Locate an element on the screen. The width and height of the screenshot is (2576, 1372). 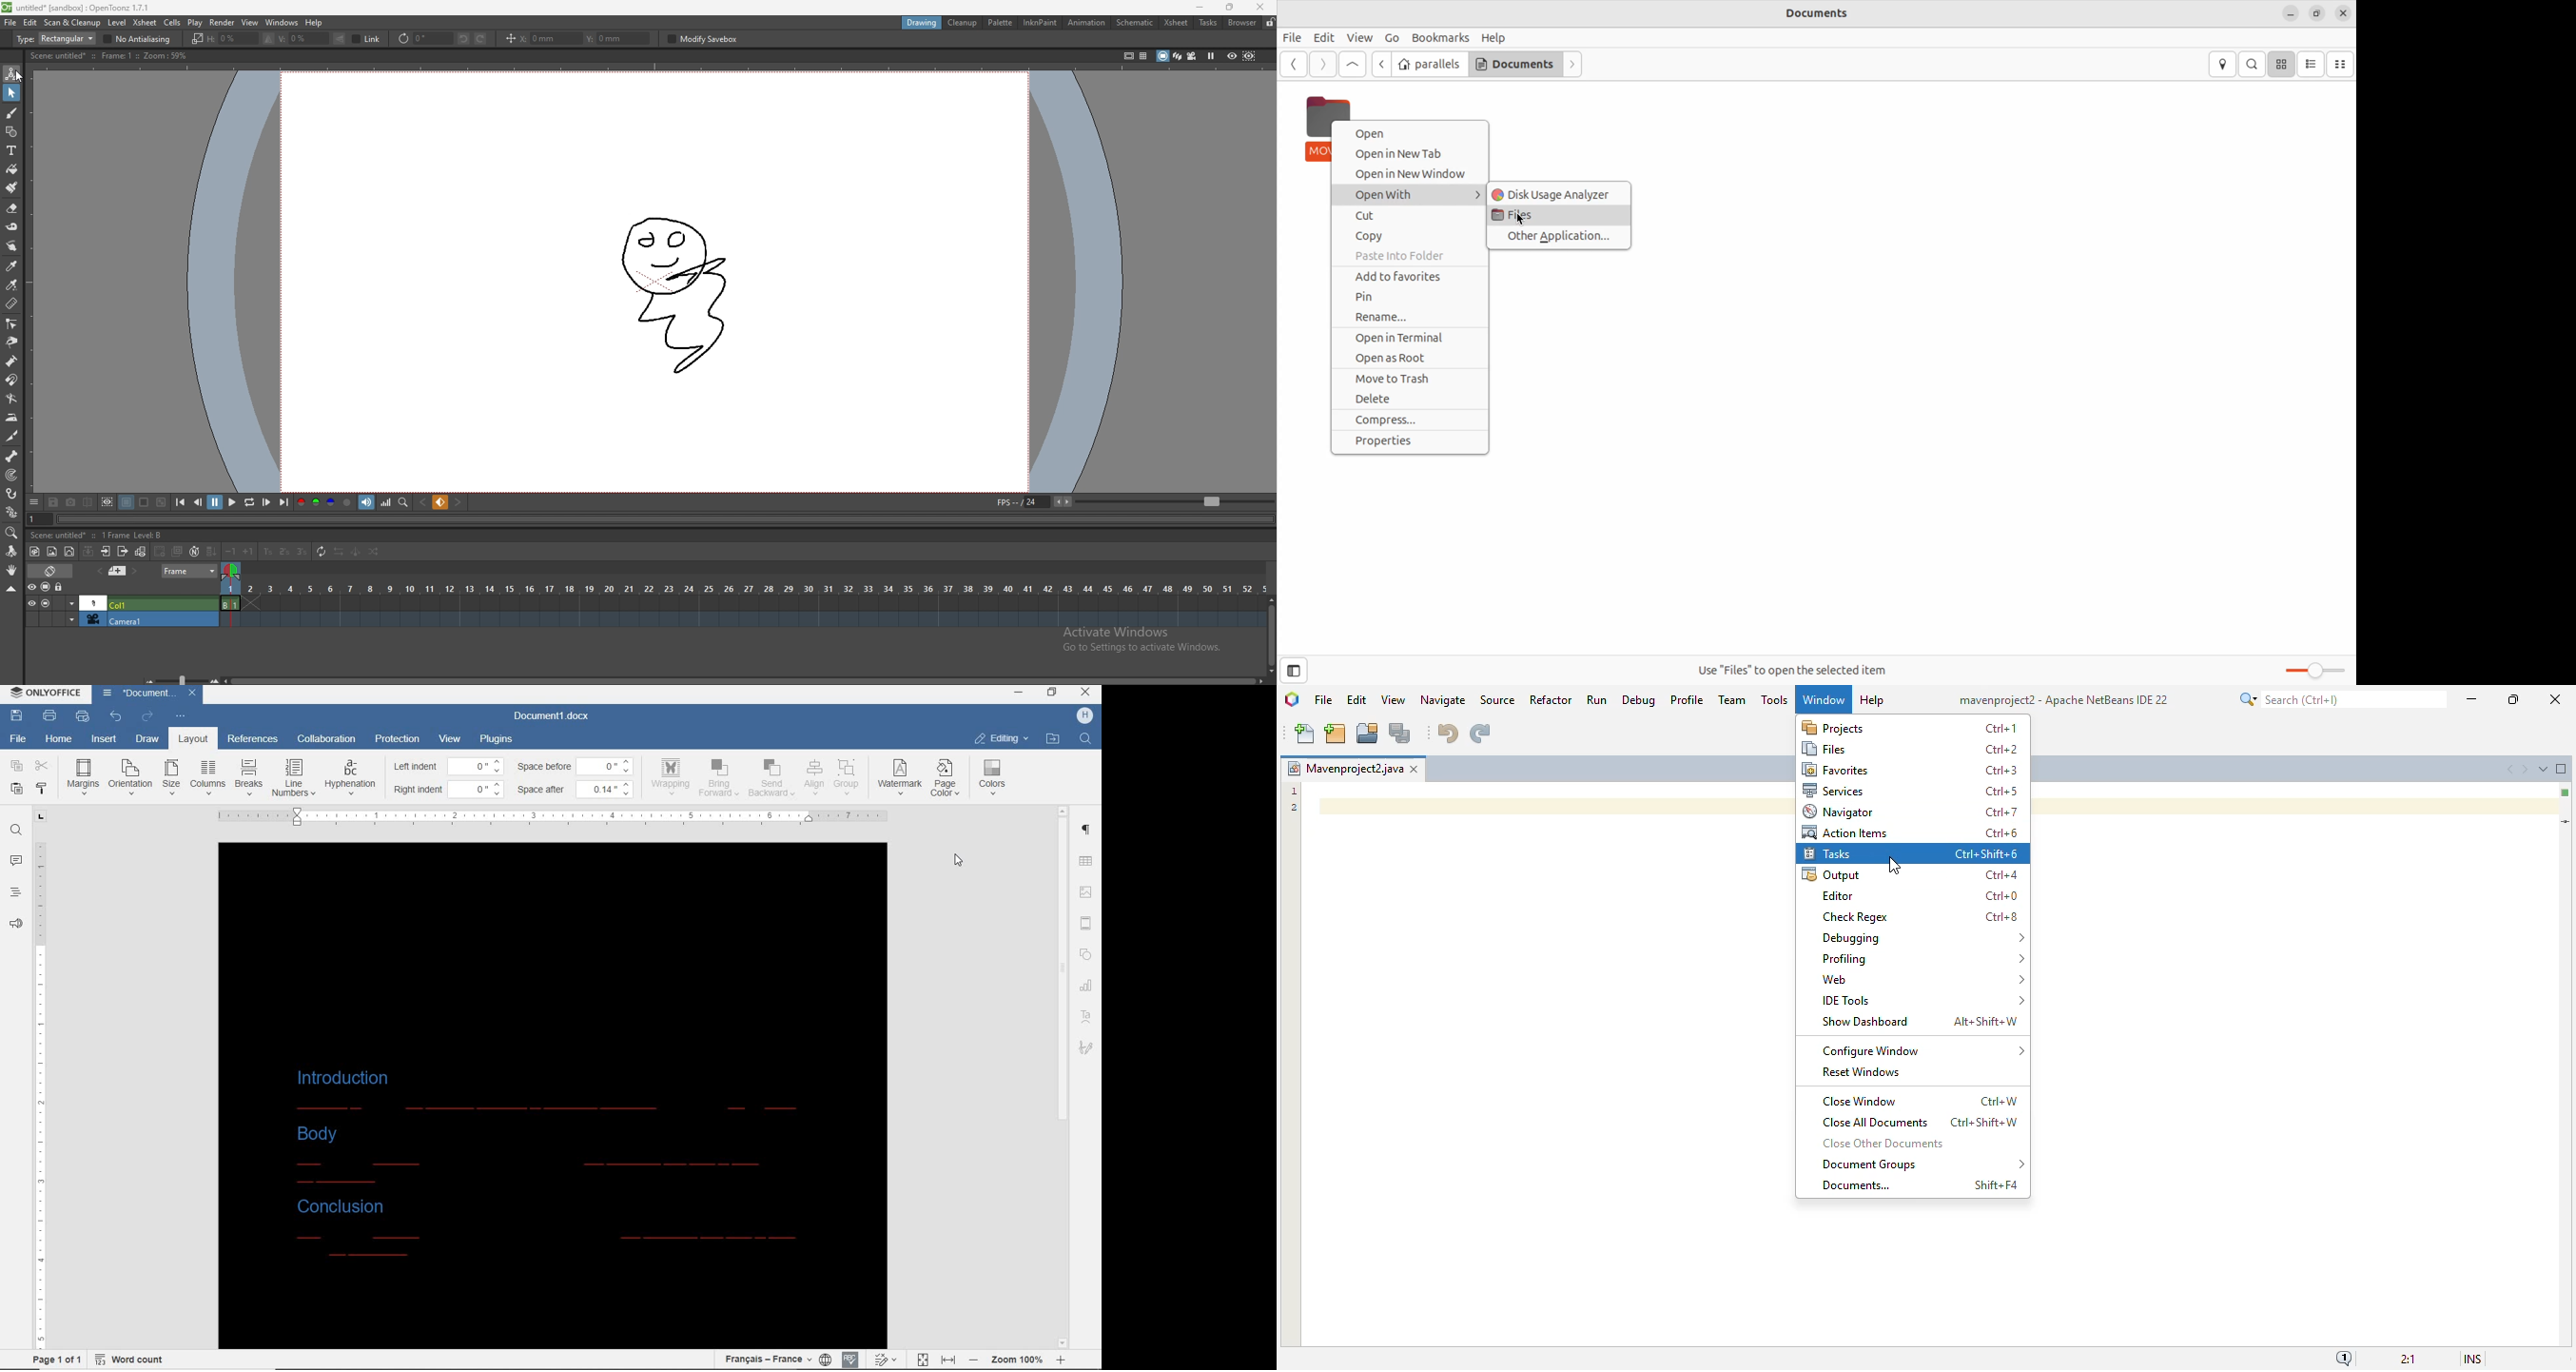
type is located at coordinates (55, 39).